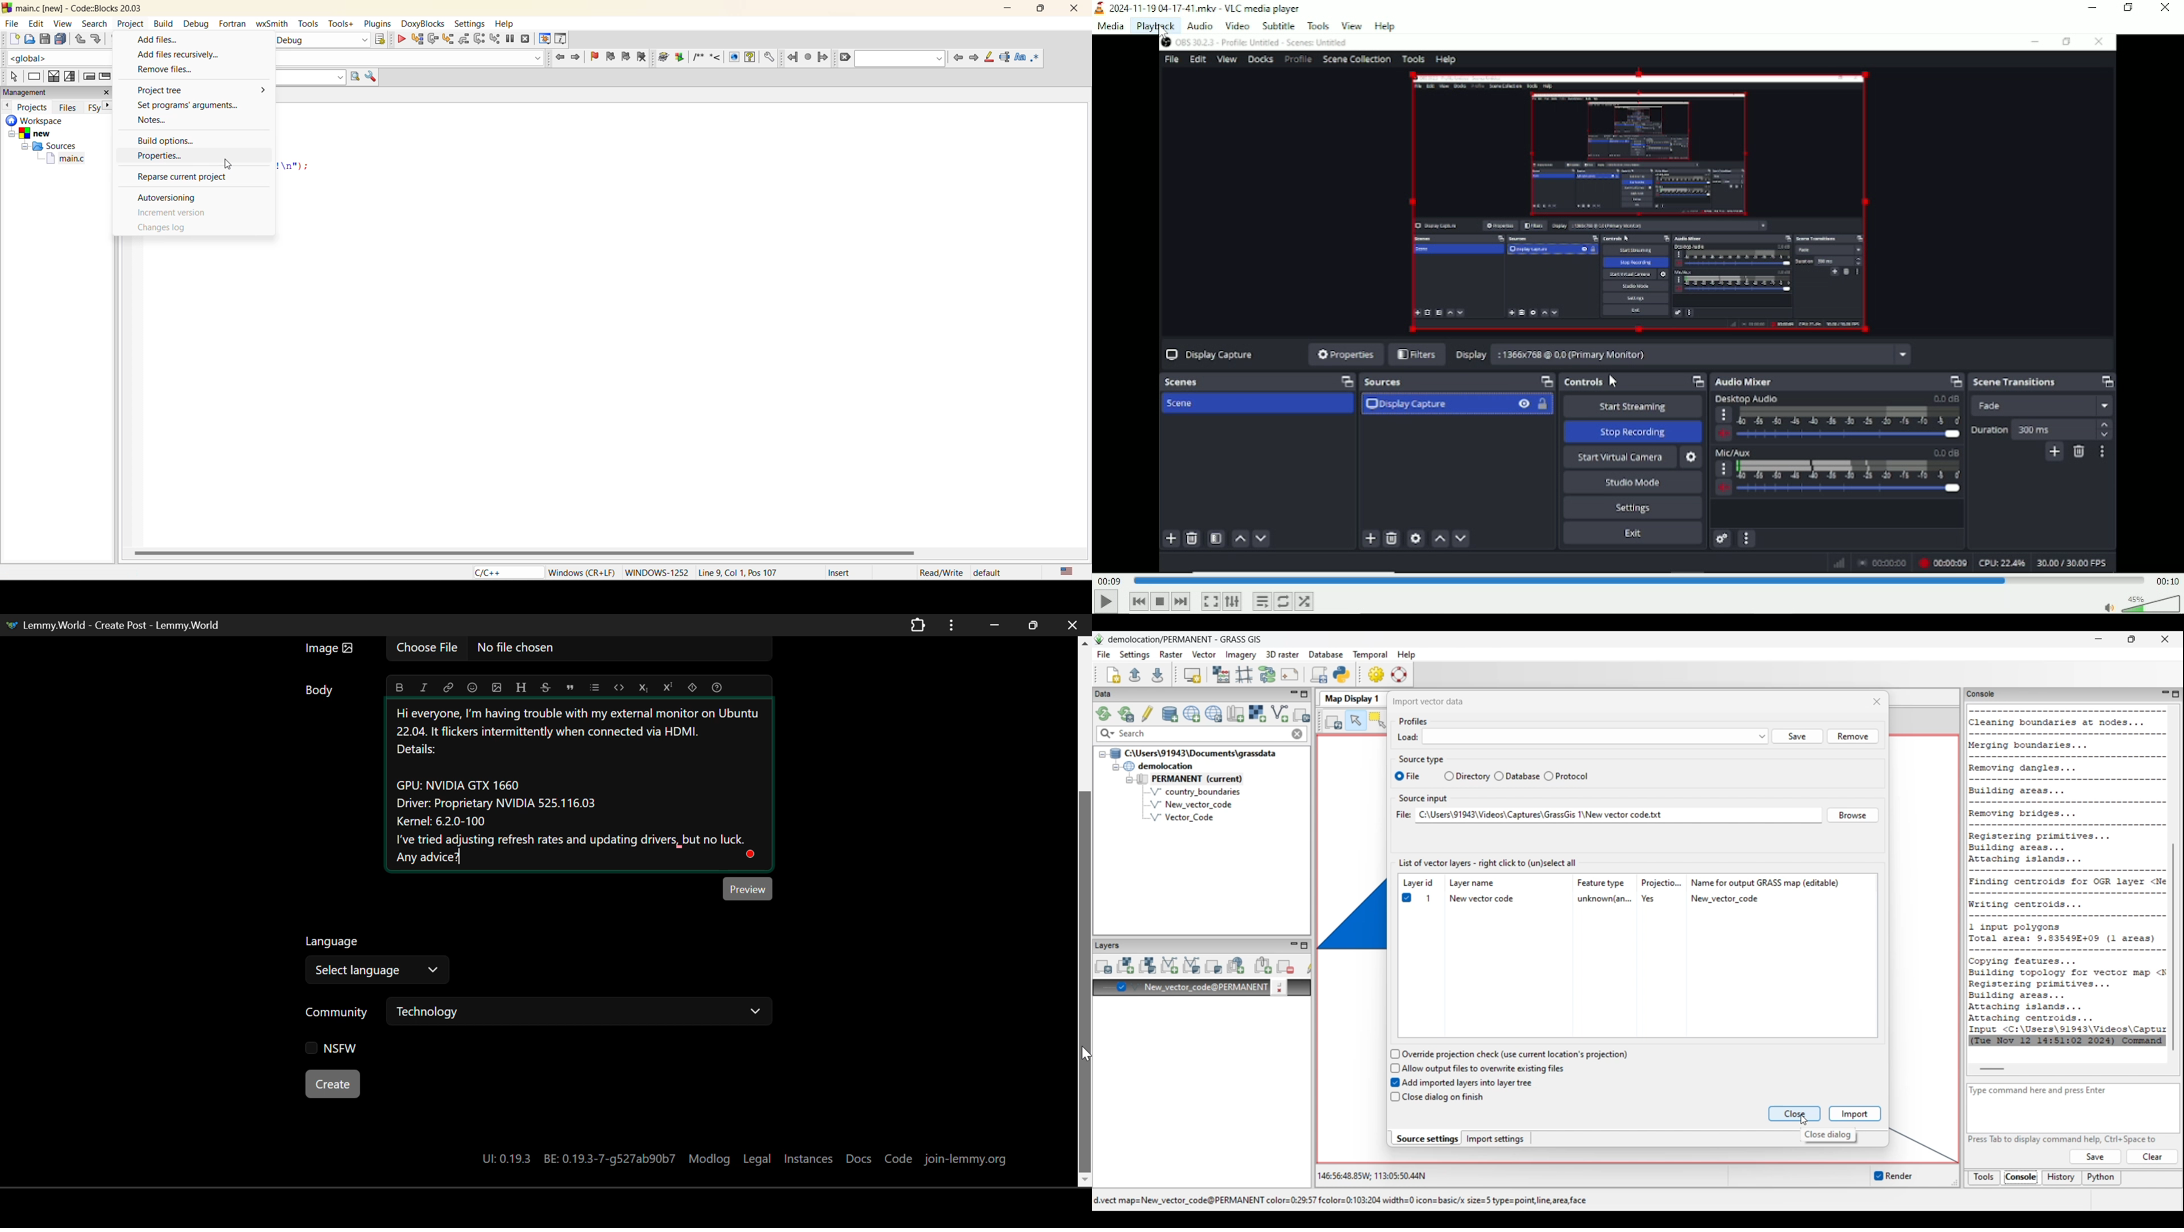 The height and width of the screenshot is (1232, 2184). Describe the element at coordinates (2166, 581) in the screenshot. I see `00:10` at that location.